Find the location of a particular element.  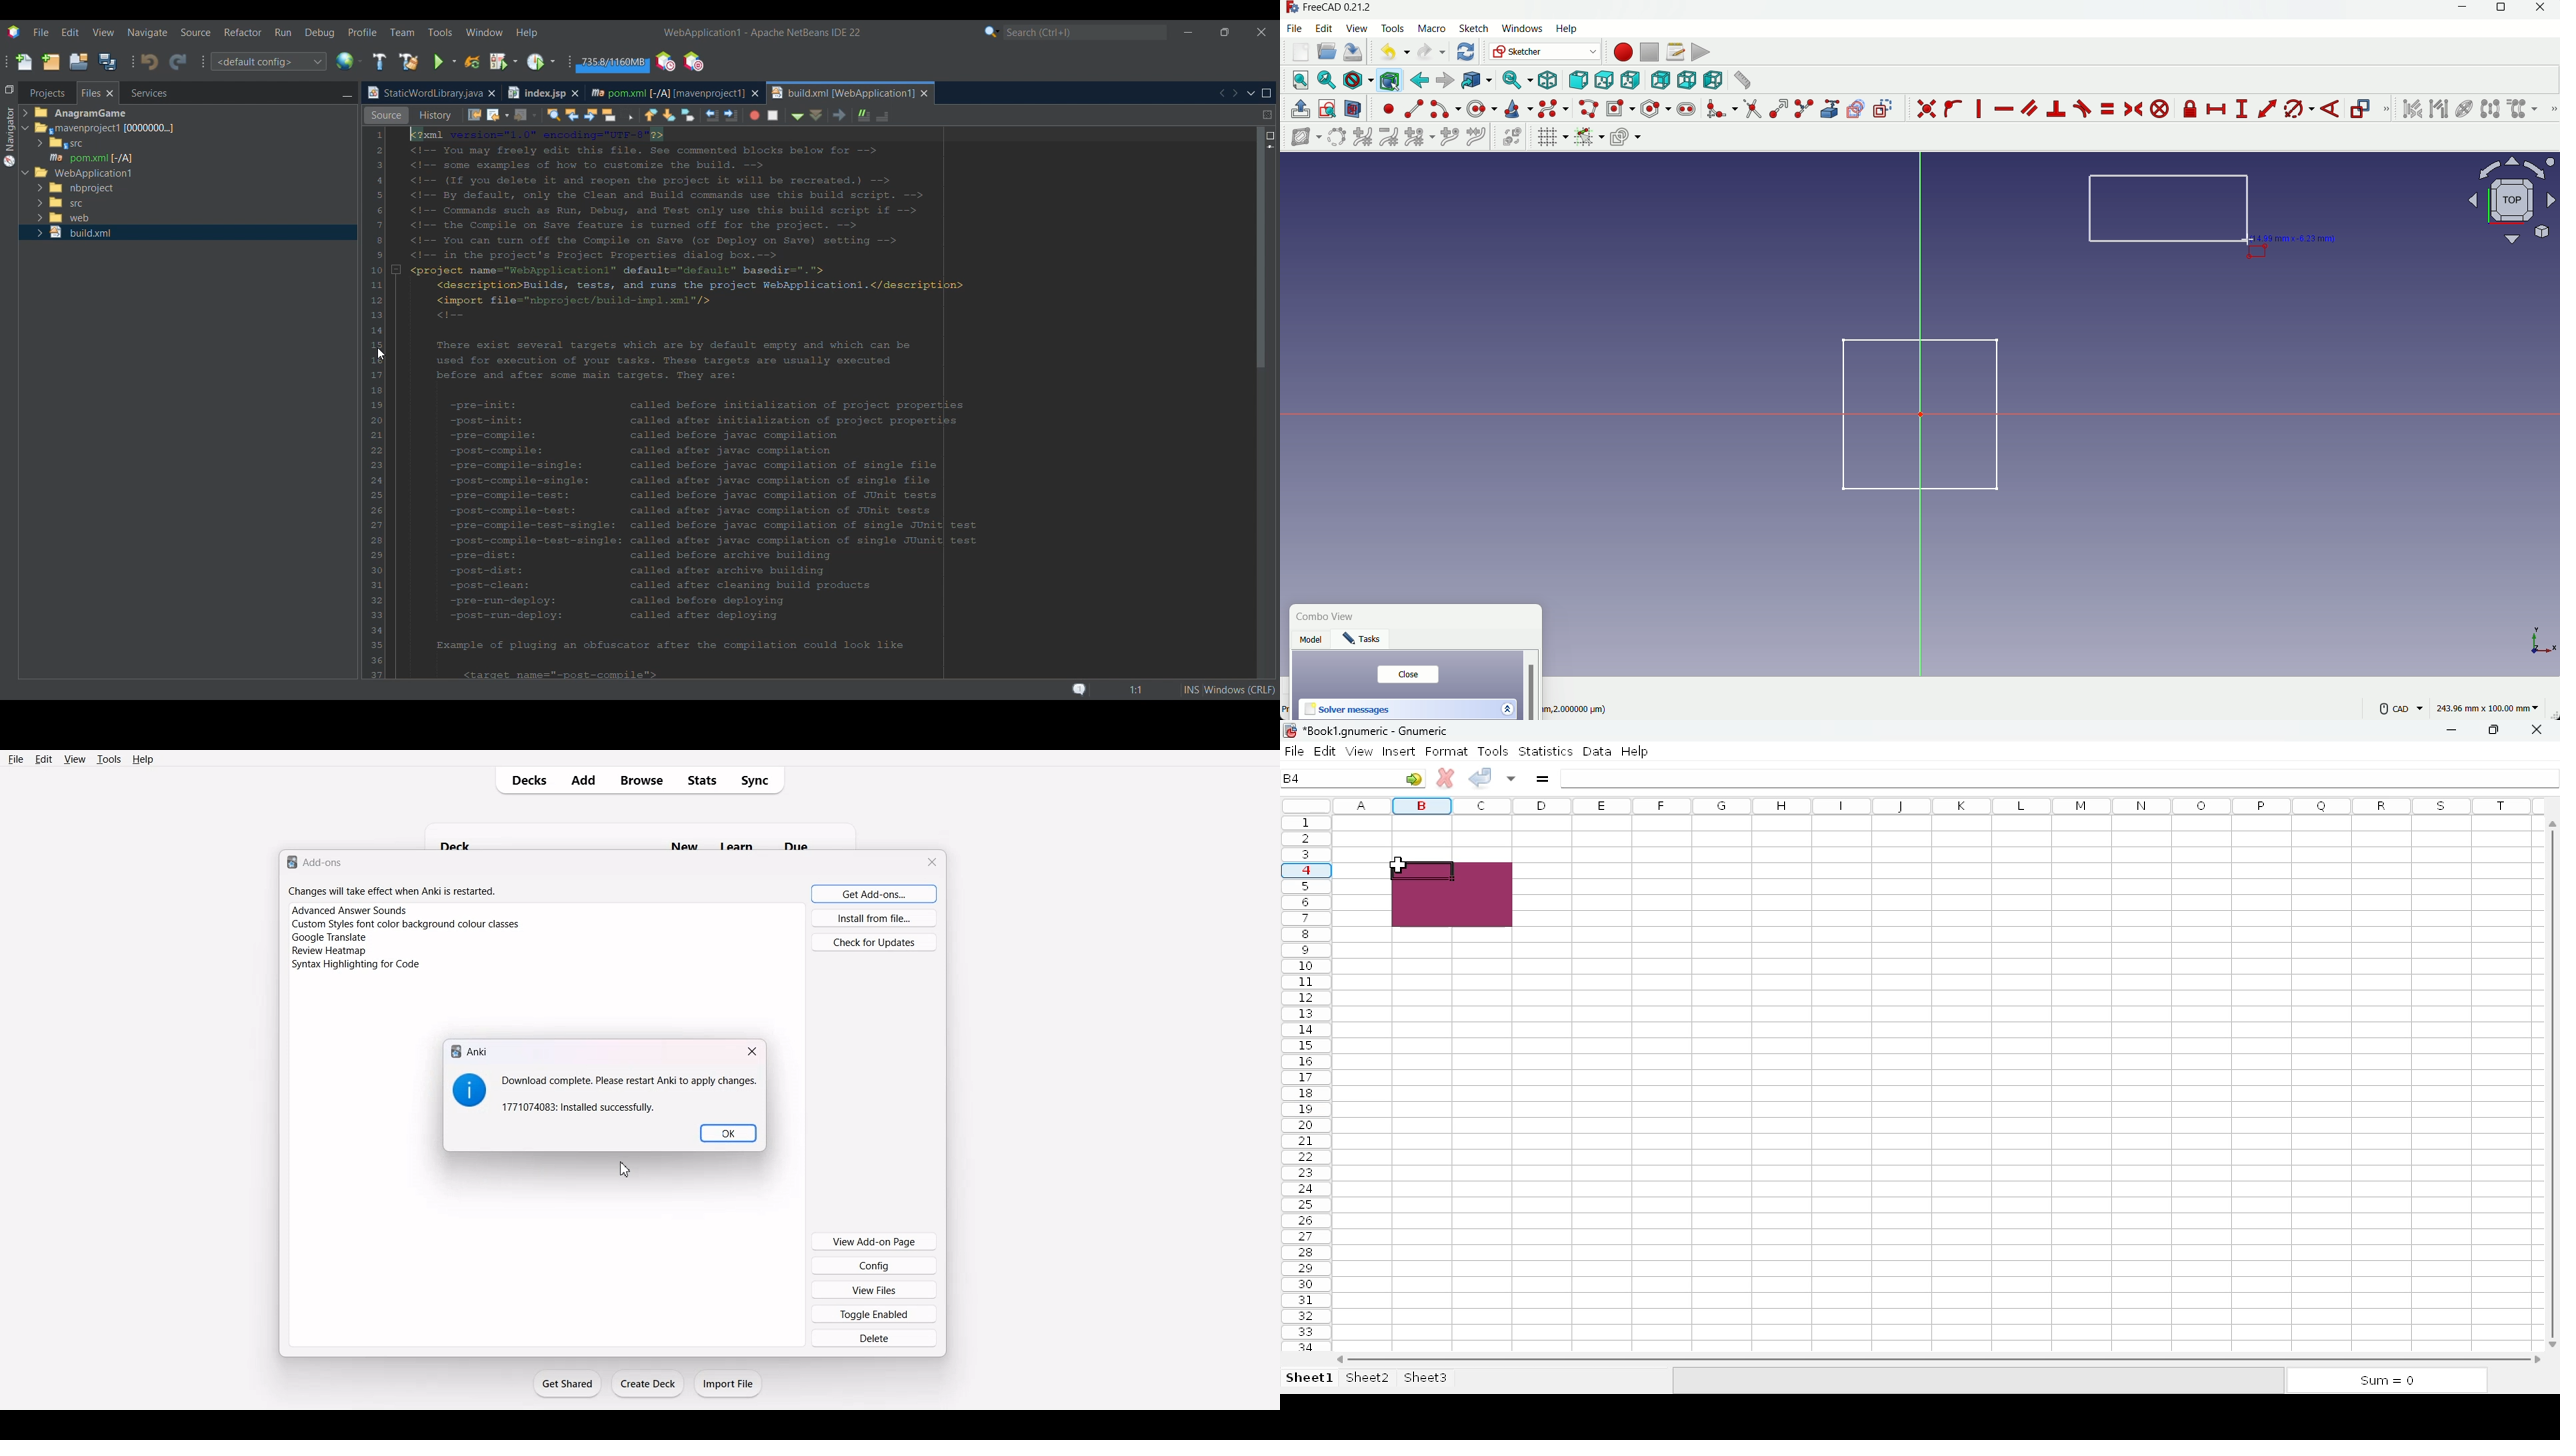

constraint tangent is located at coordinates (2083, 109).